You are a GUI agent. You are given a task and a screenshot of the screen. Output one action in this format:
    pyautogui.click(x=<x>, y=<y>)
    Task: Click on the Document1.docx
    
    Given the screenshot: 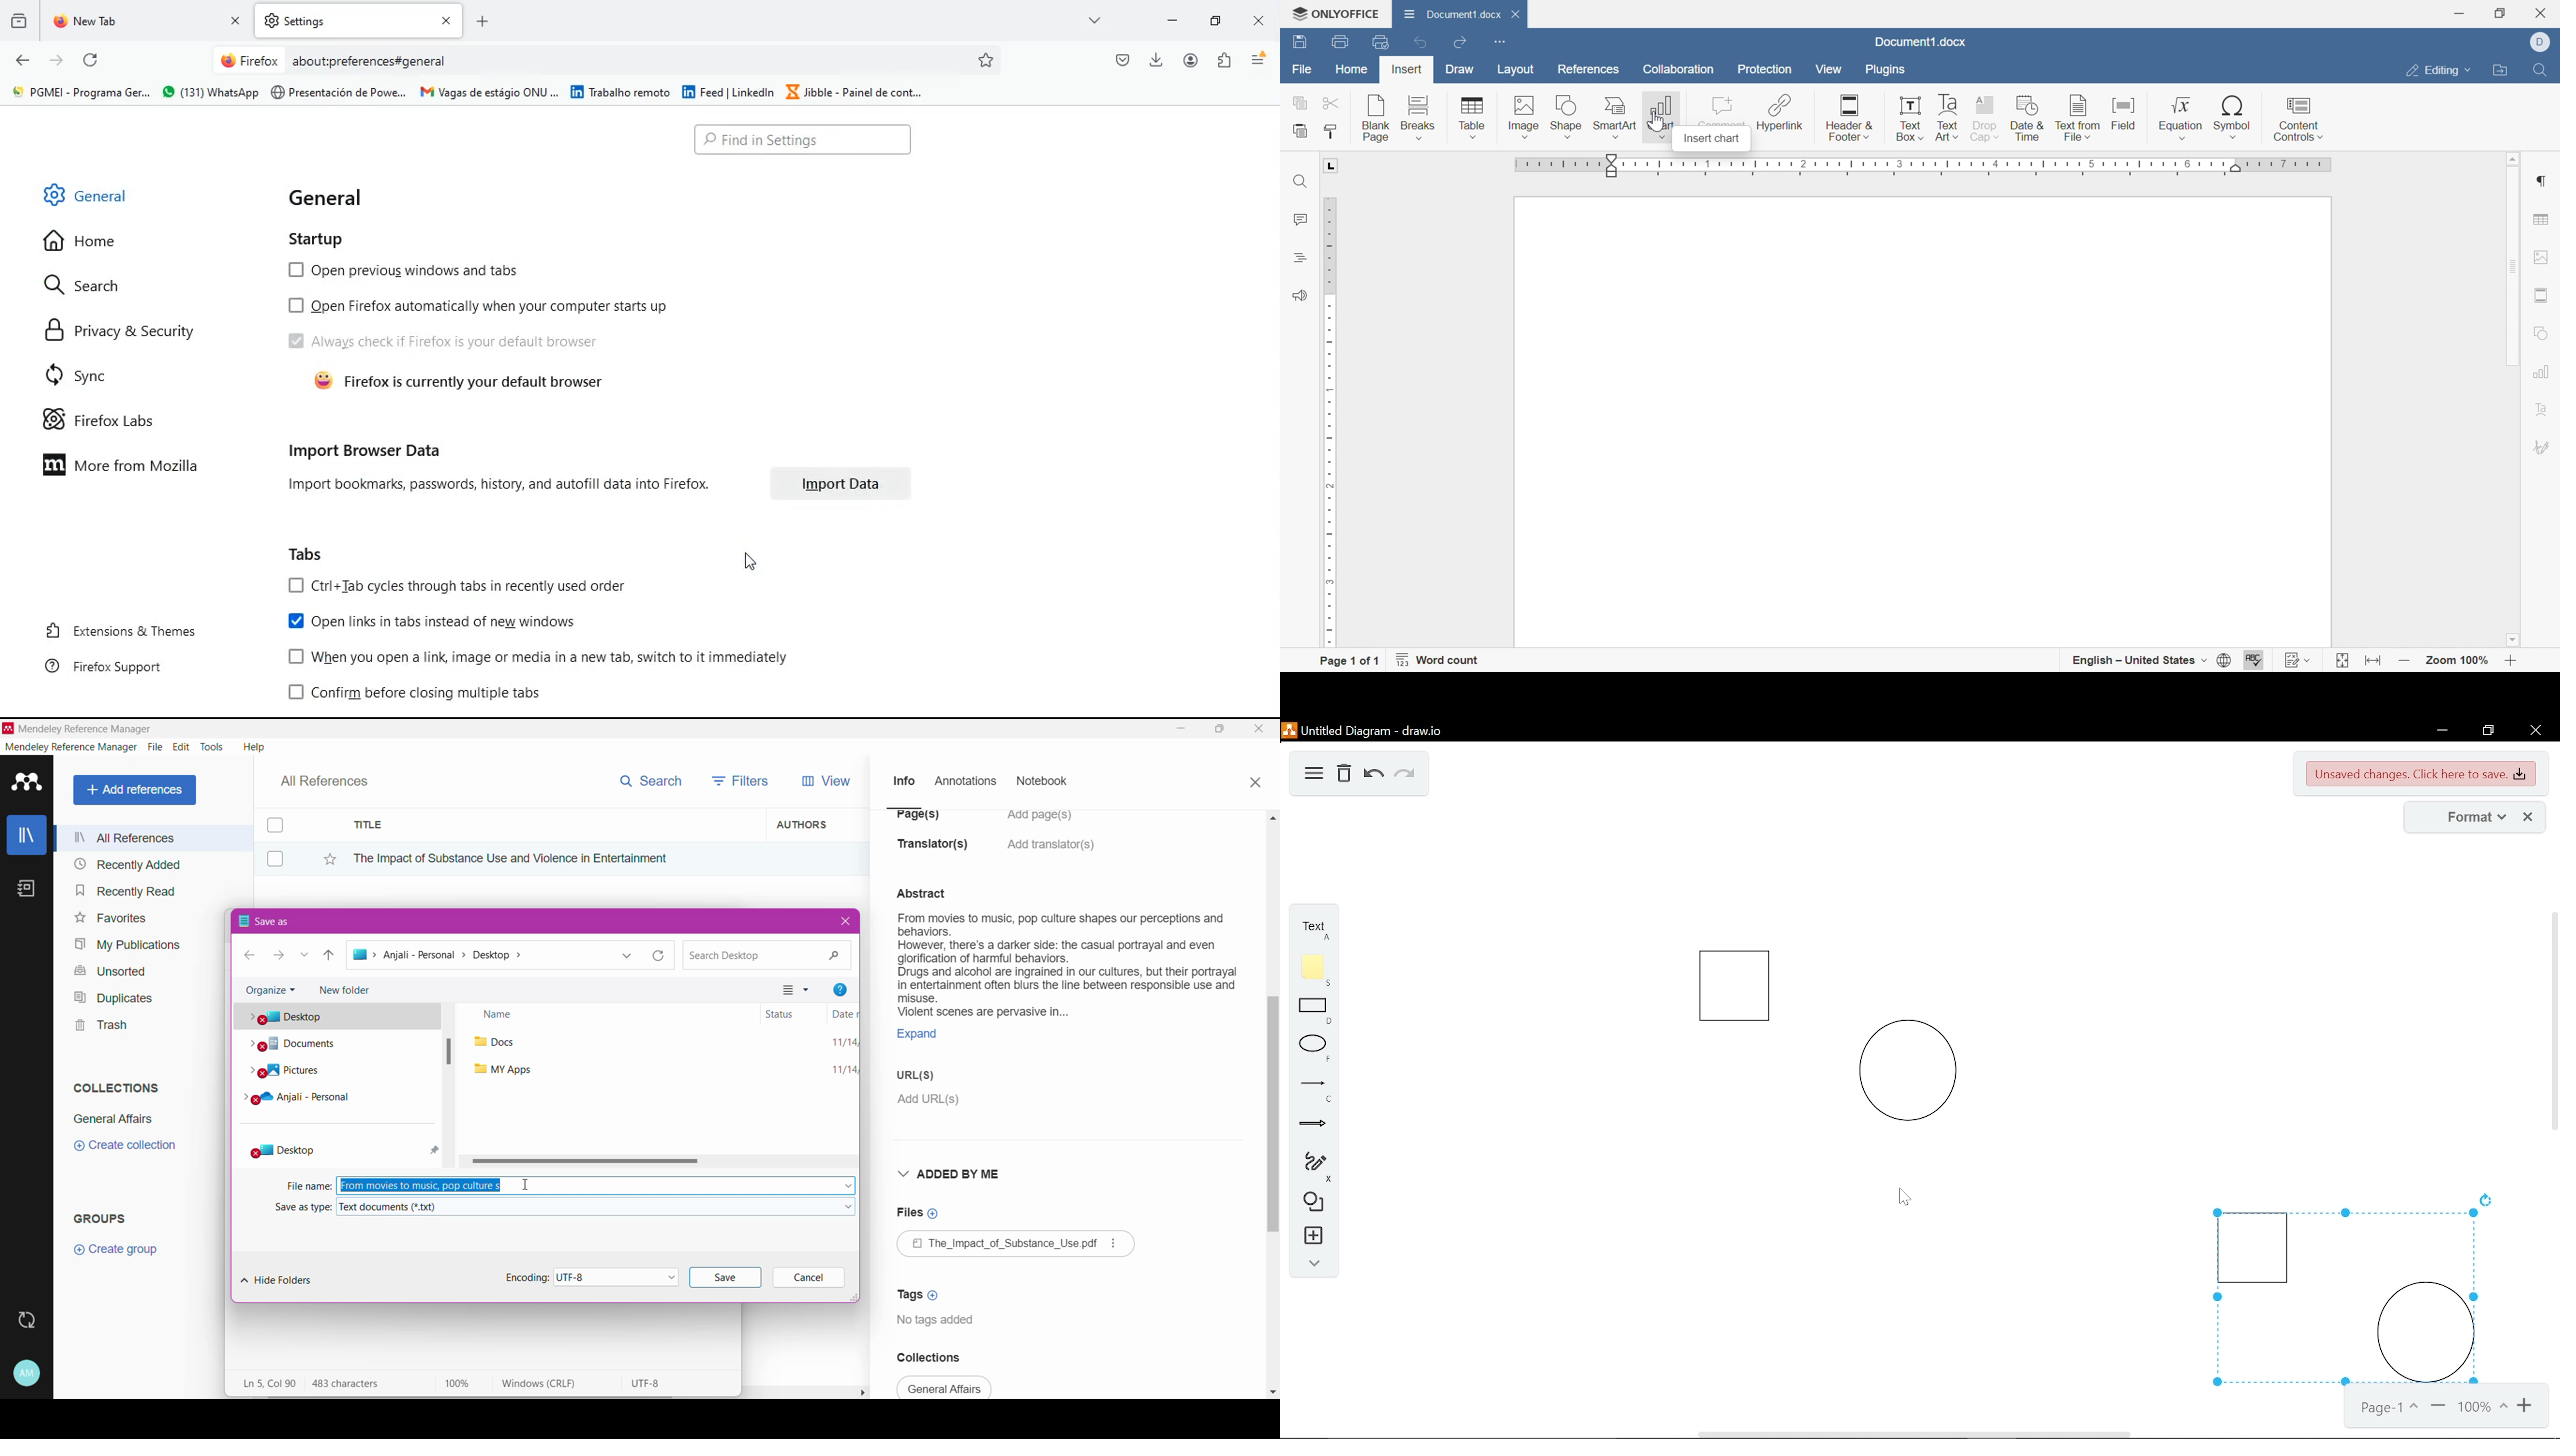 What is the action you would take?
    pyautogui.click(x=1454, y=15)
    